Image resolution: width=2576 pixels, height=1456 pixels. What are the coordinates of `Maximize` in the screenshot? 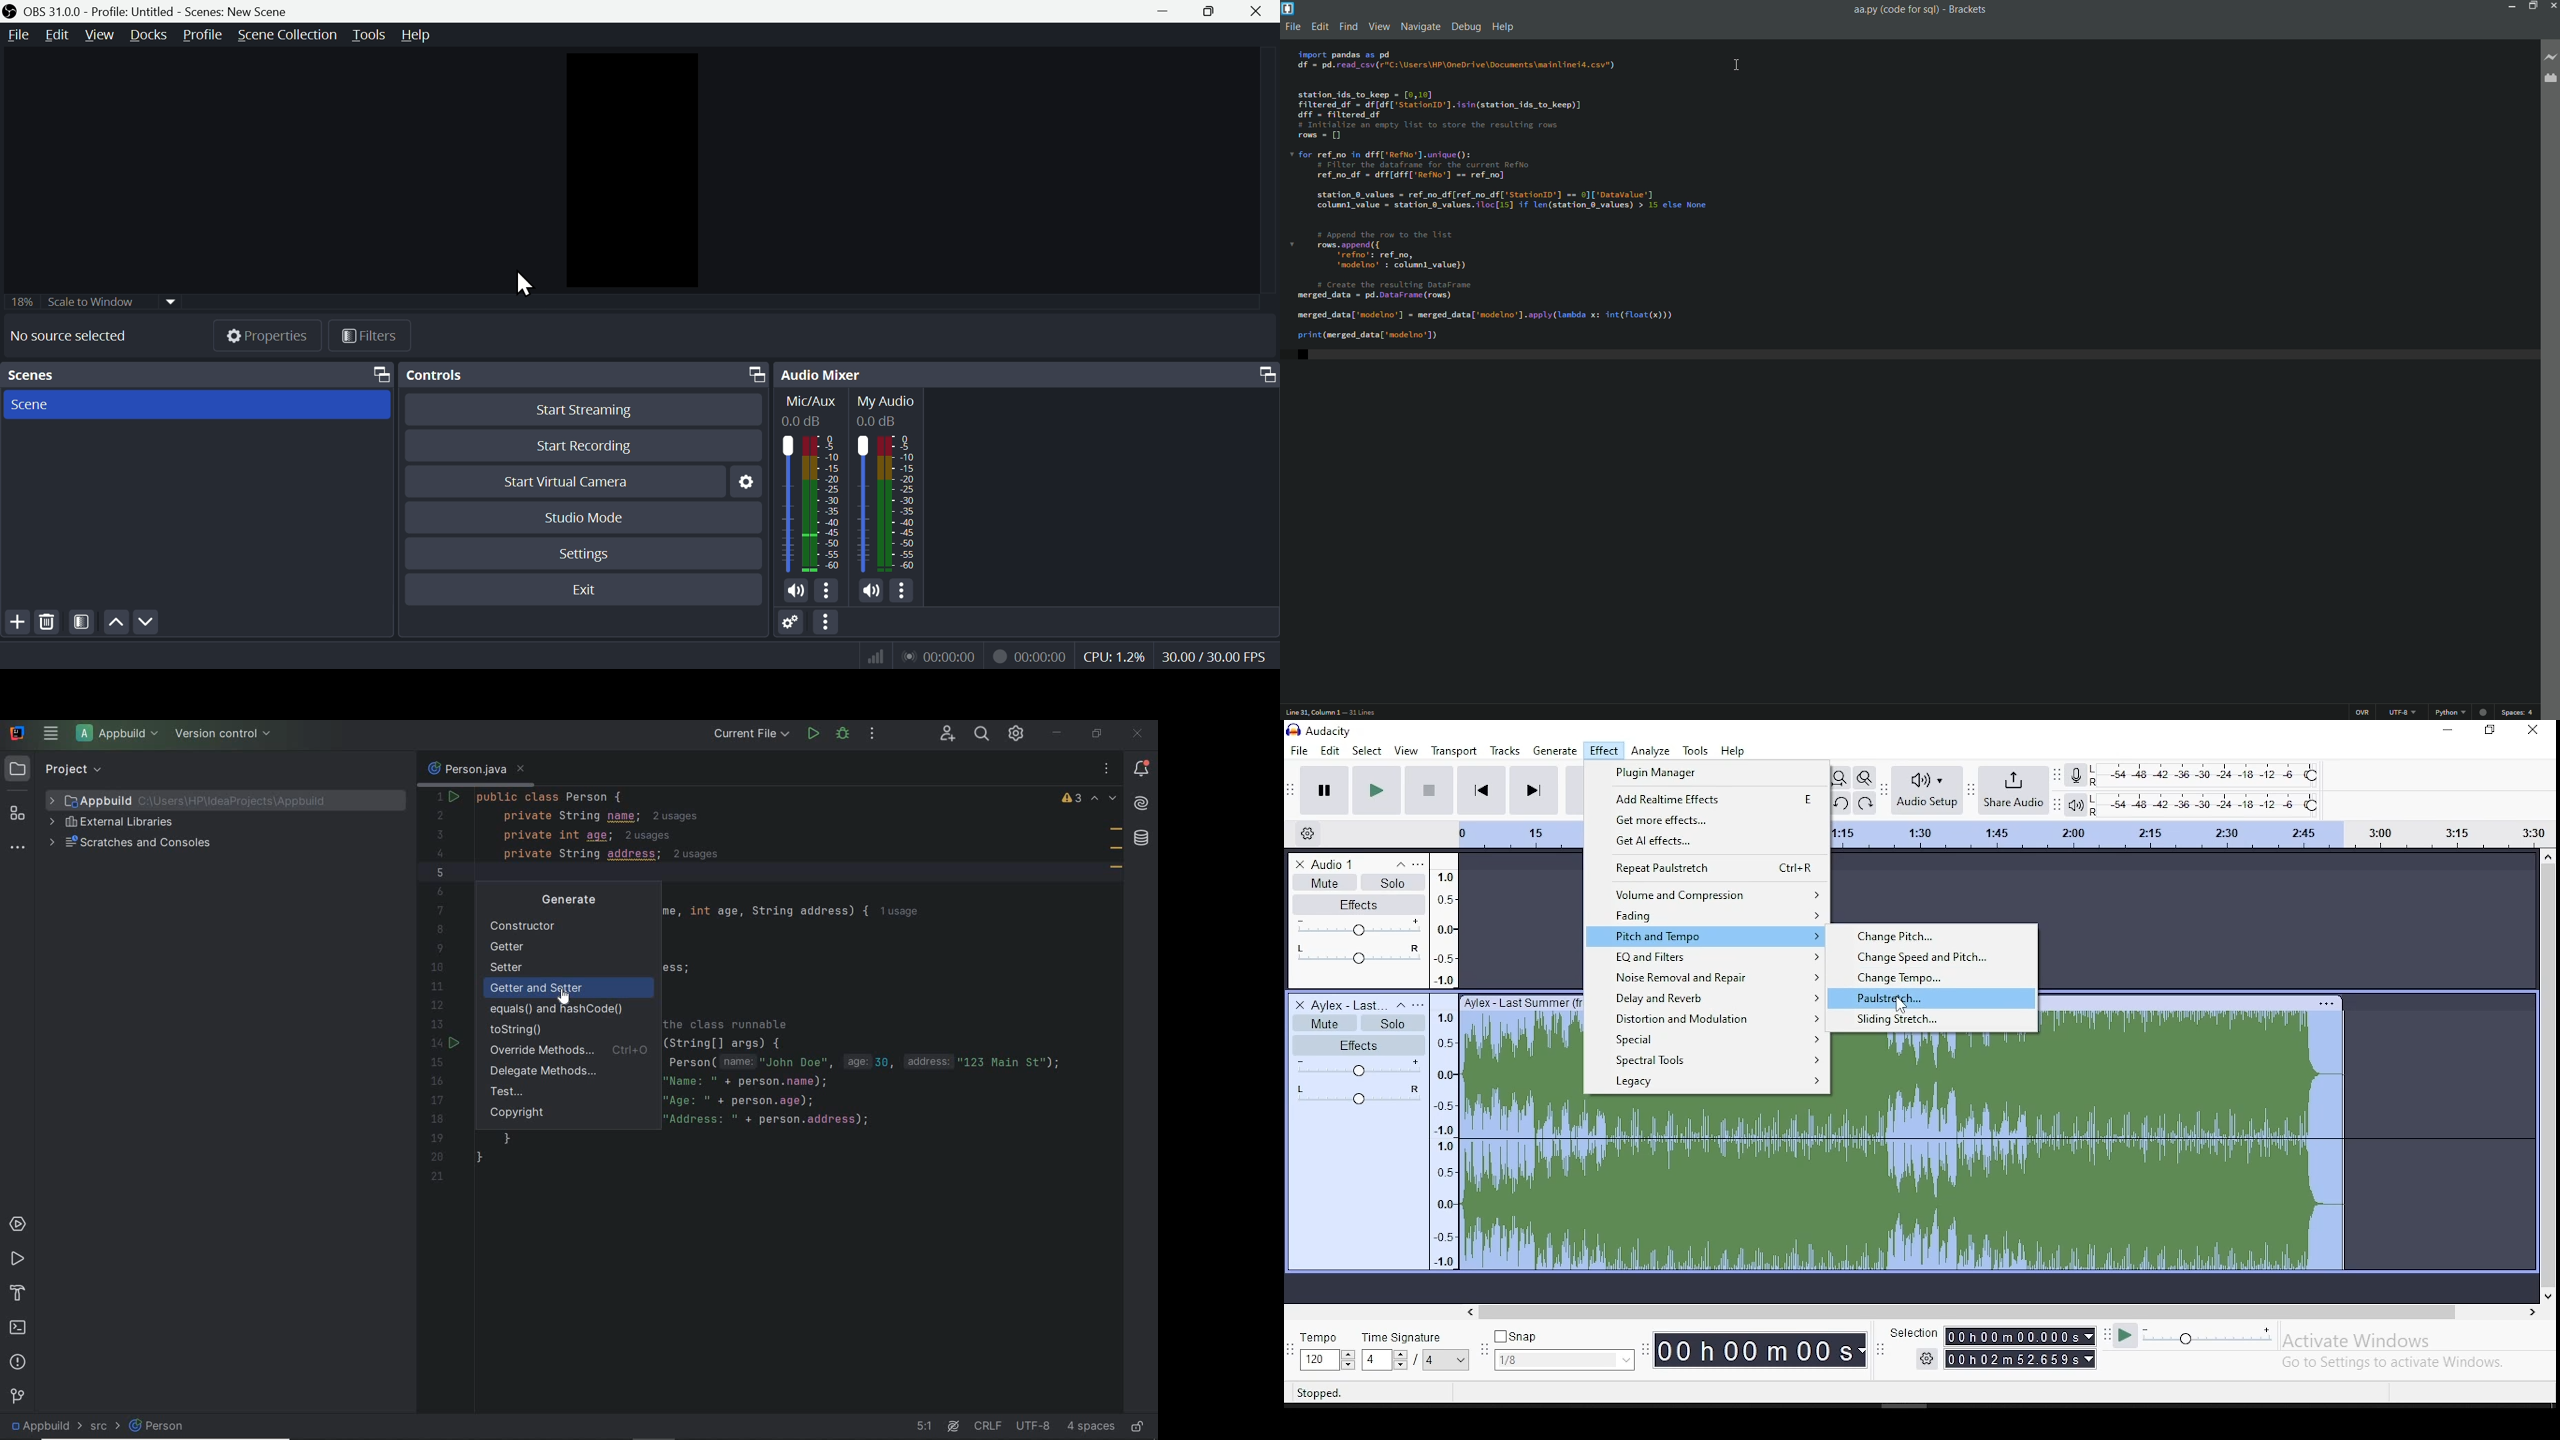 It's located at (752, 373).